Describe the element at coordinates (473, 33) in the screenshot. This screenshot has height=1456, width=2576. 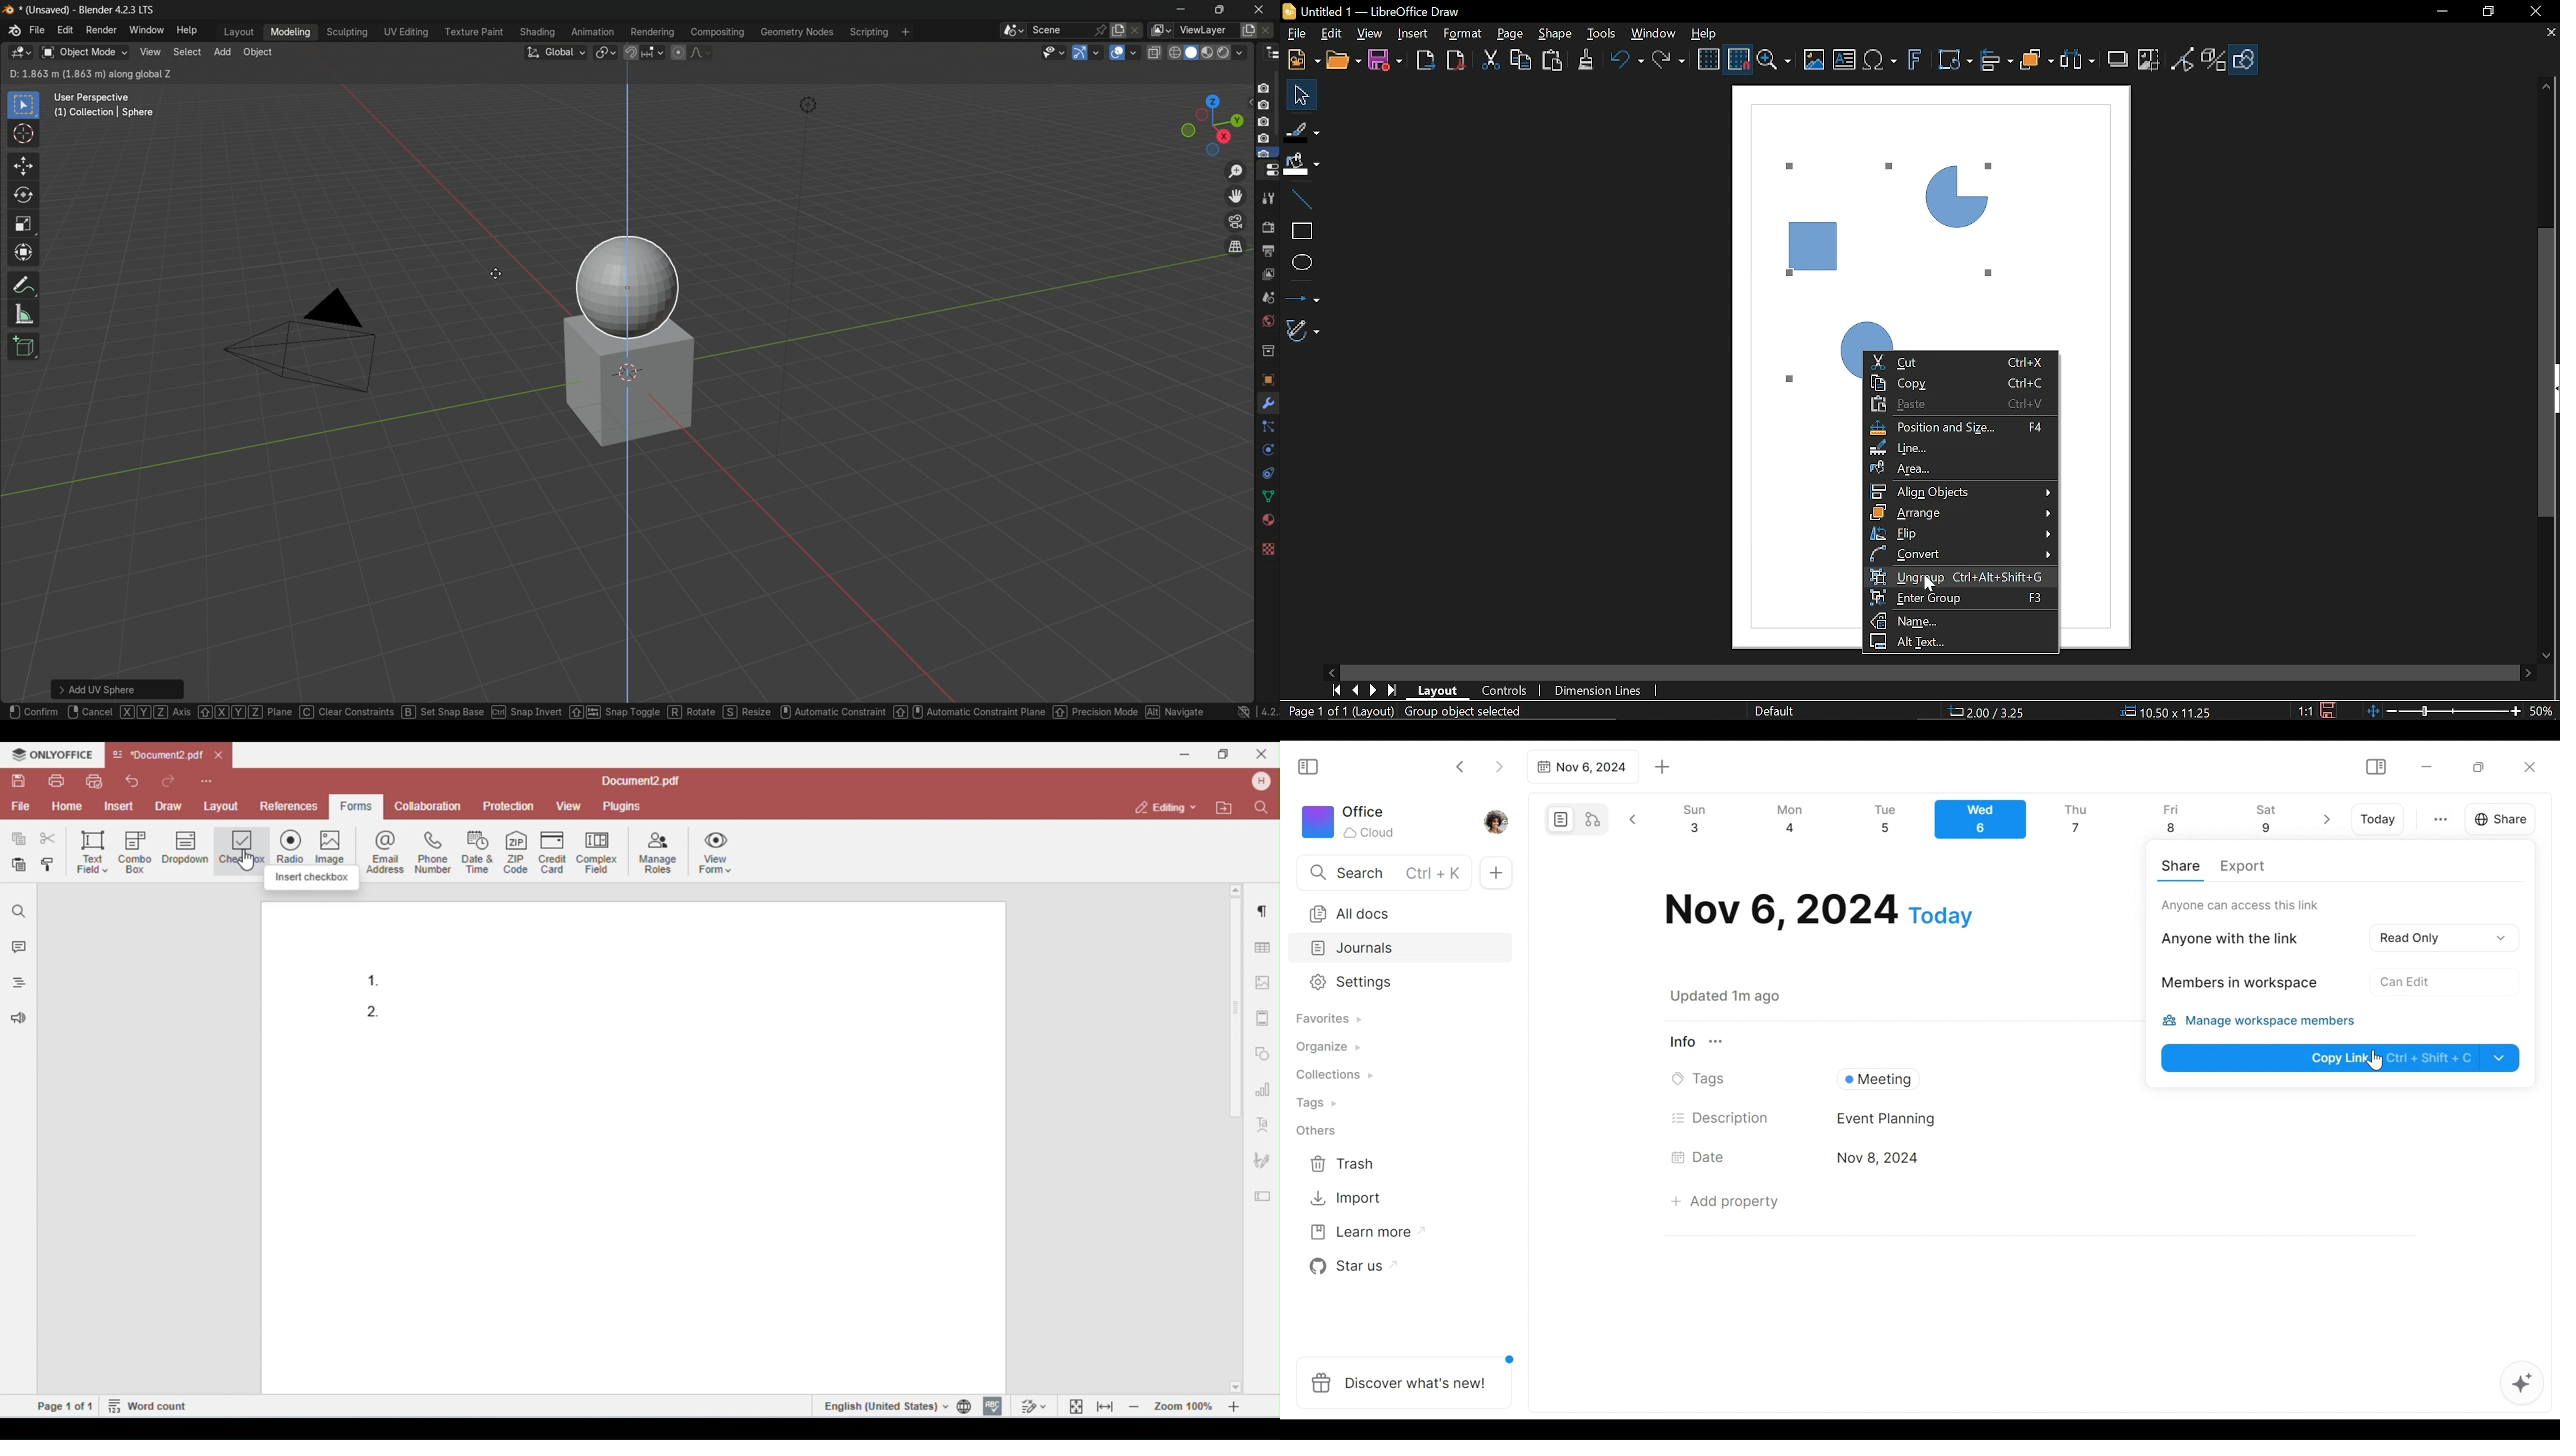
I see `texture paint menu` at that location.